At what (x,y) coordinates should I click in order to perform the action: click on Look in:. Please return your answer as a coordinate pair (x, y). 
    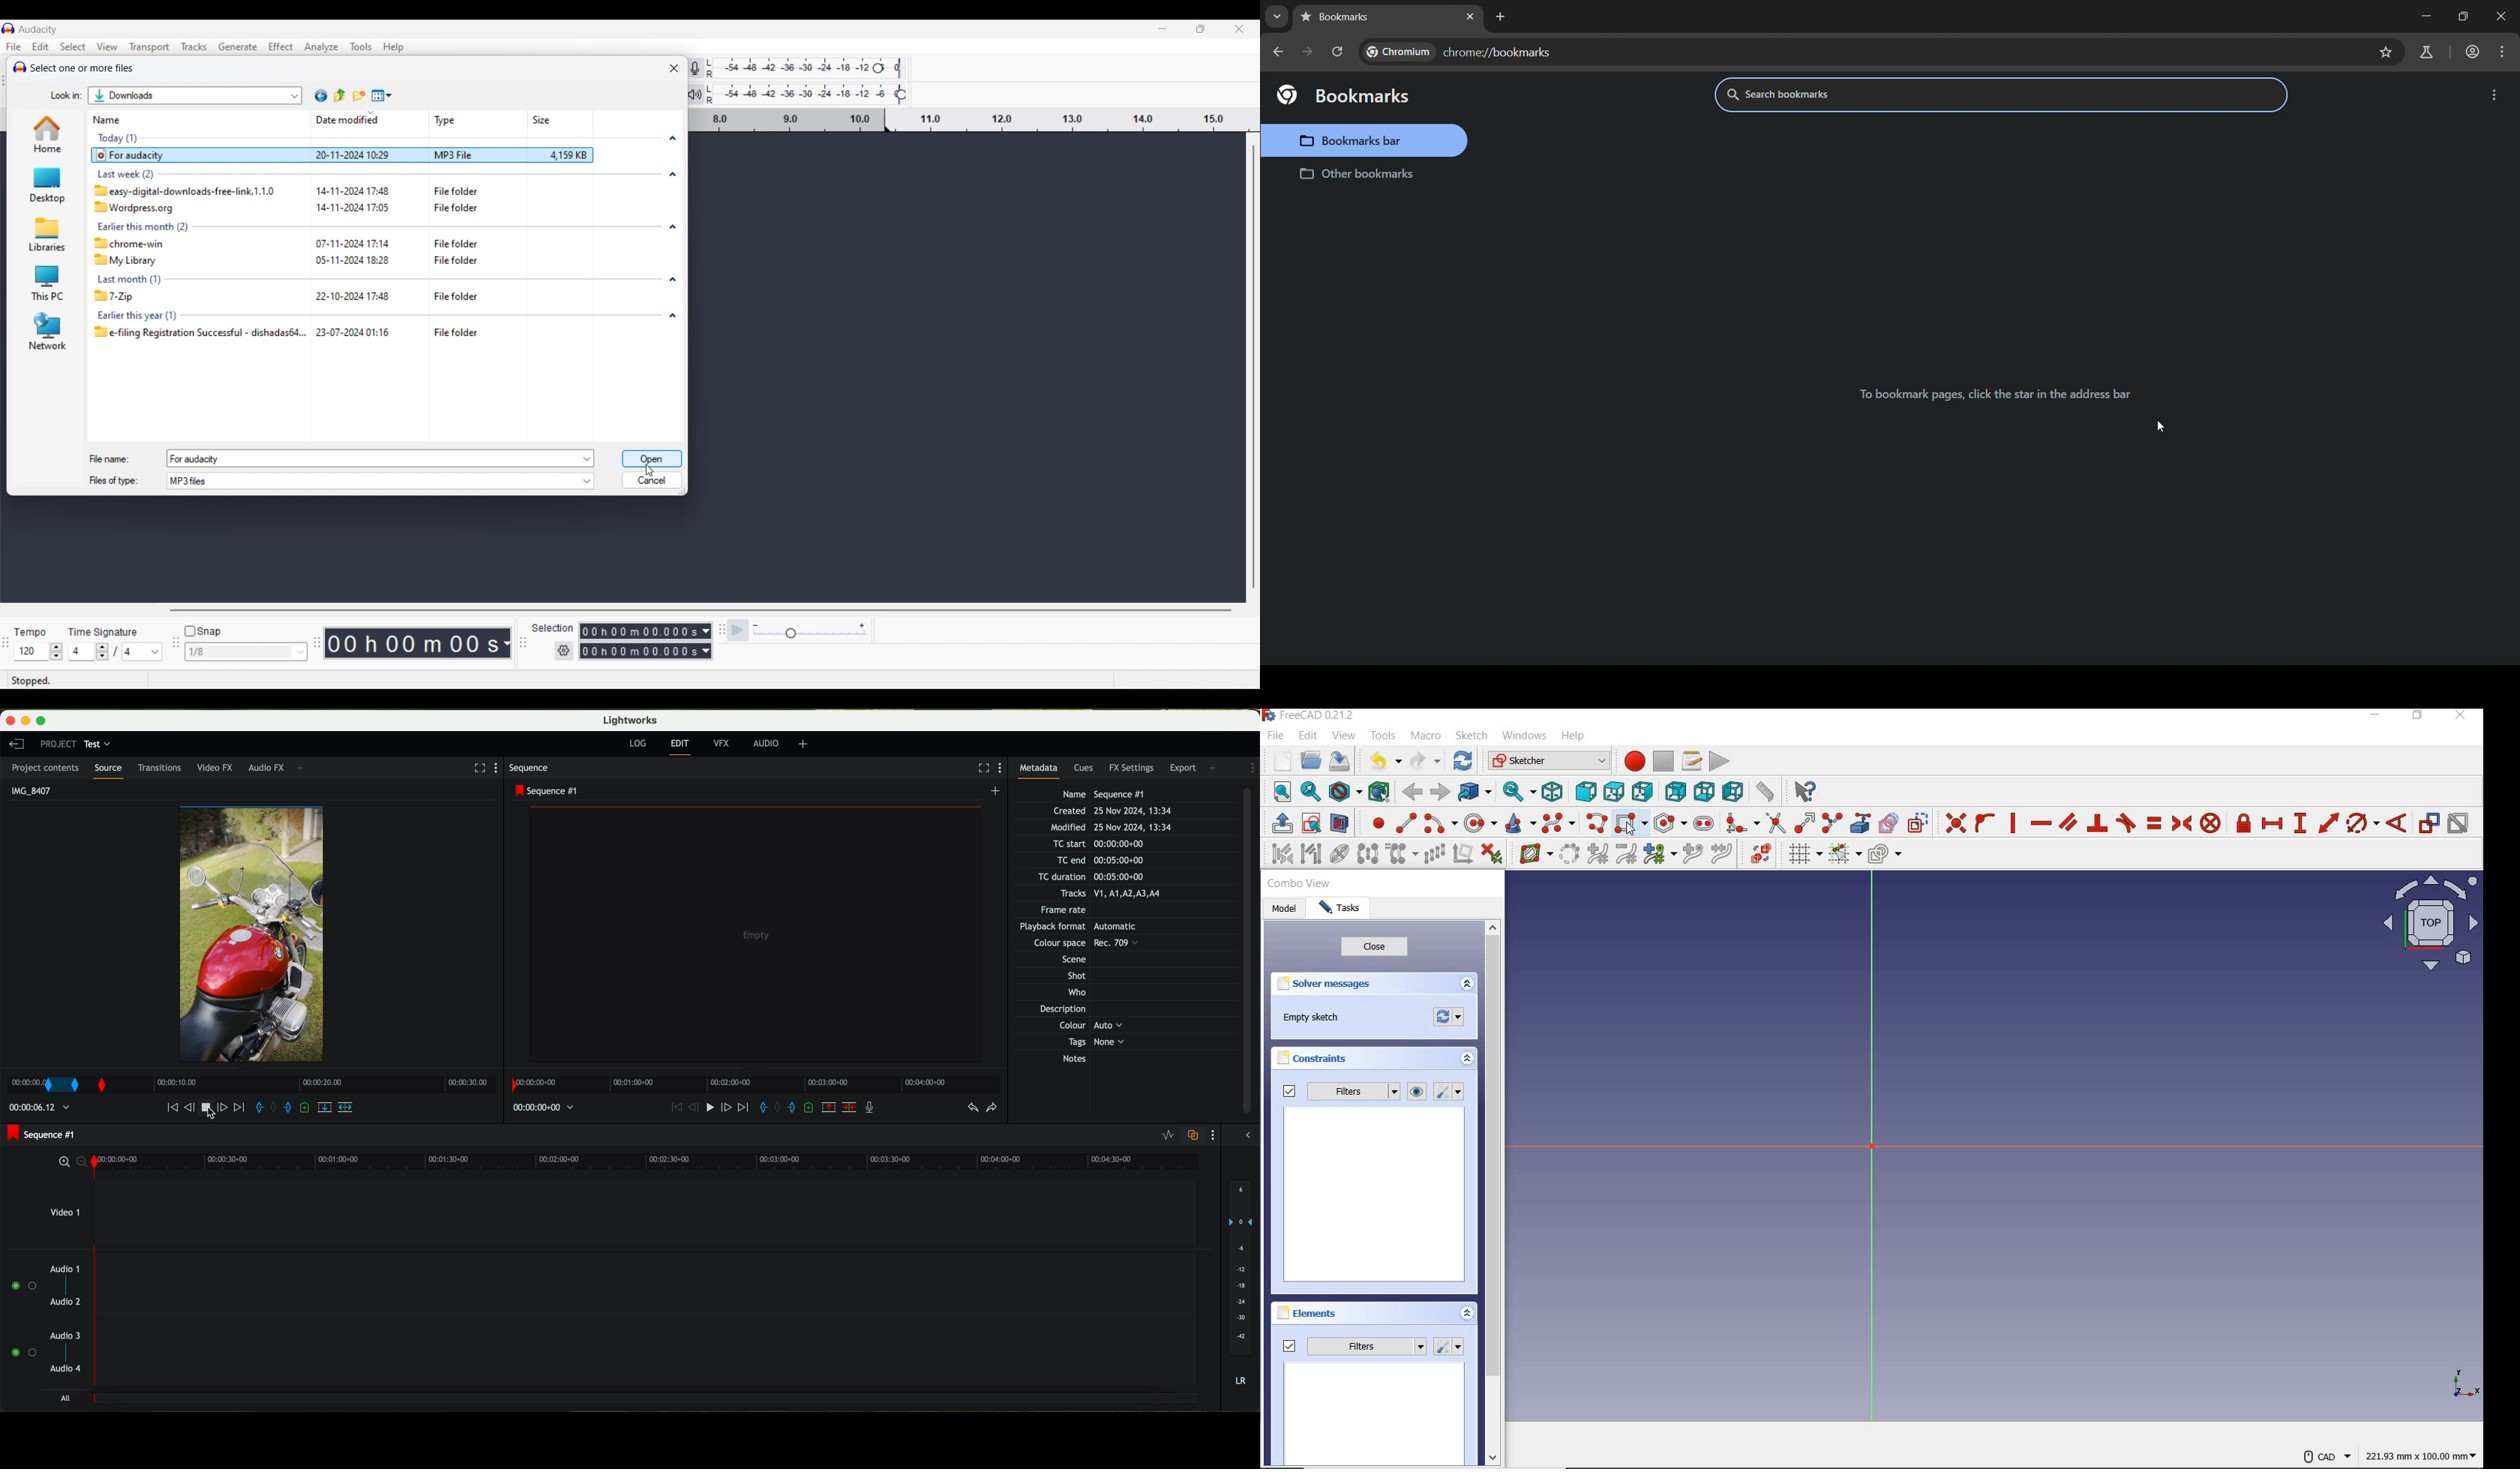
    Looking at the image, I should click on (62, 94).